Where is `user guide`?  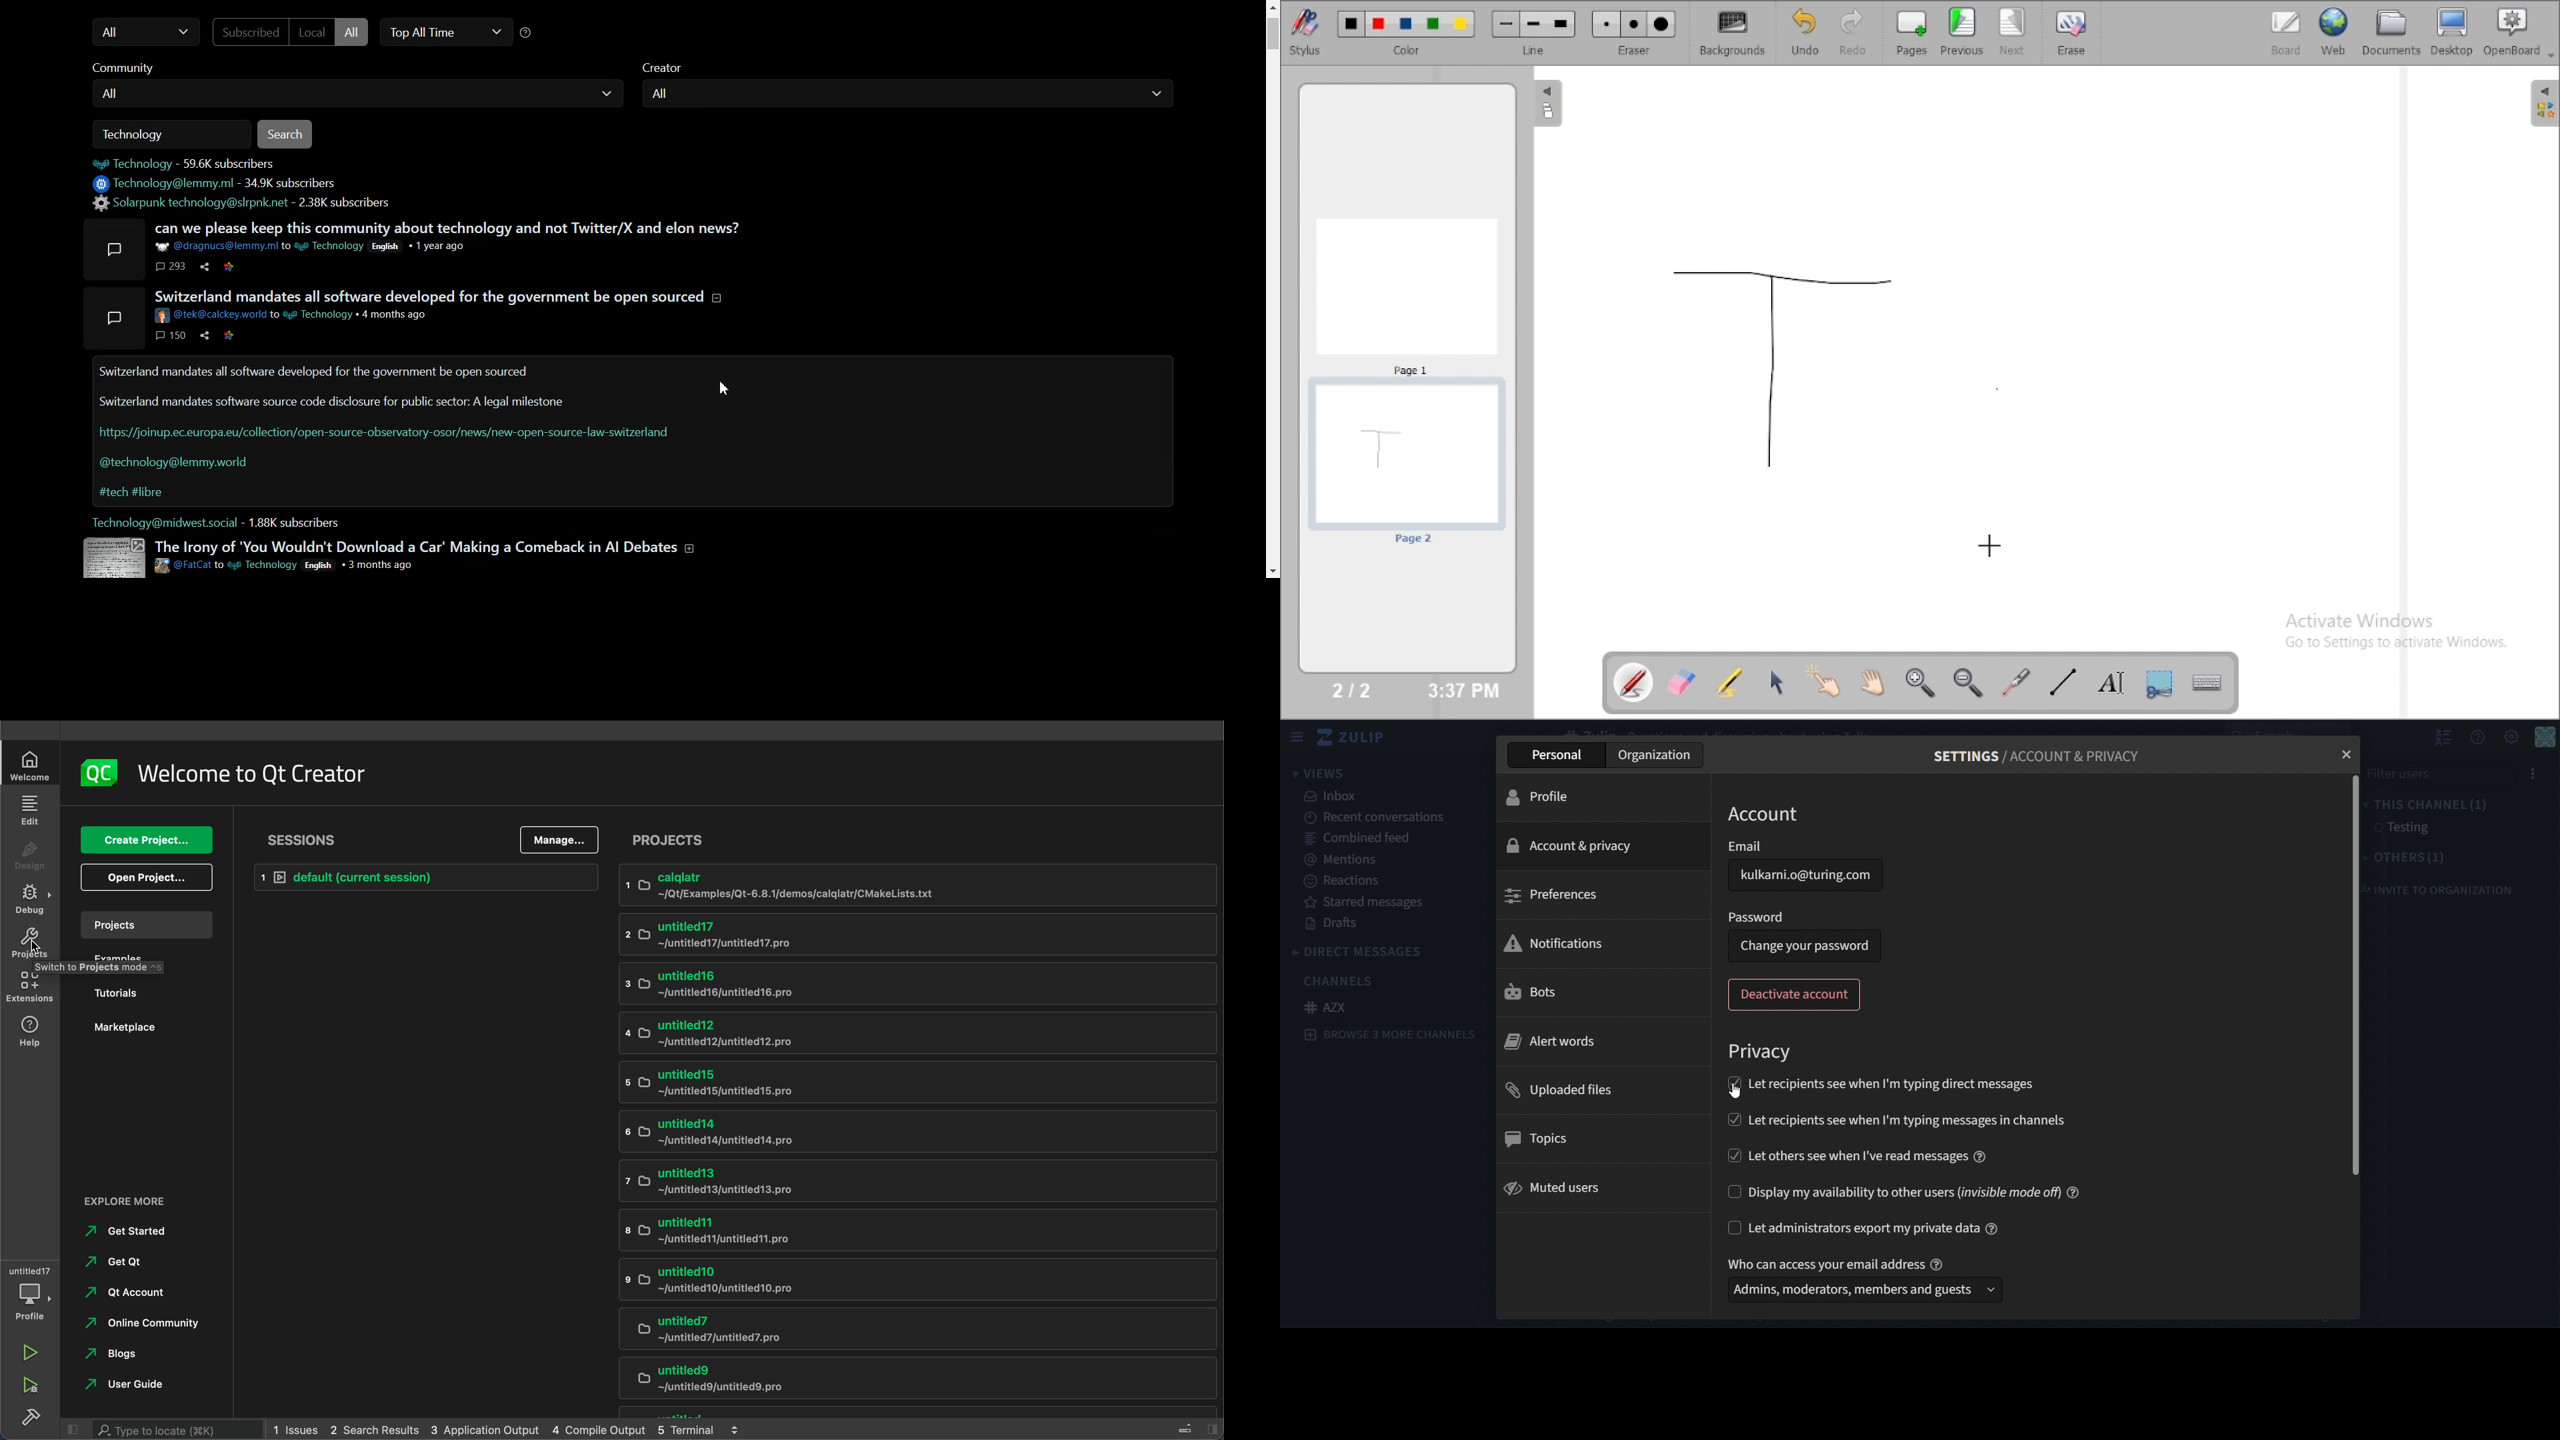
user guide is located at coordinates (139, 1384).